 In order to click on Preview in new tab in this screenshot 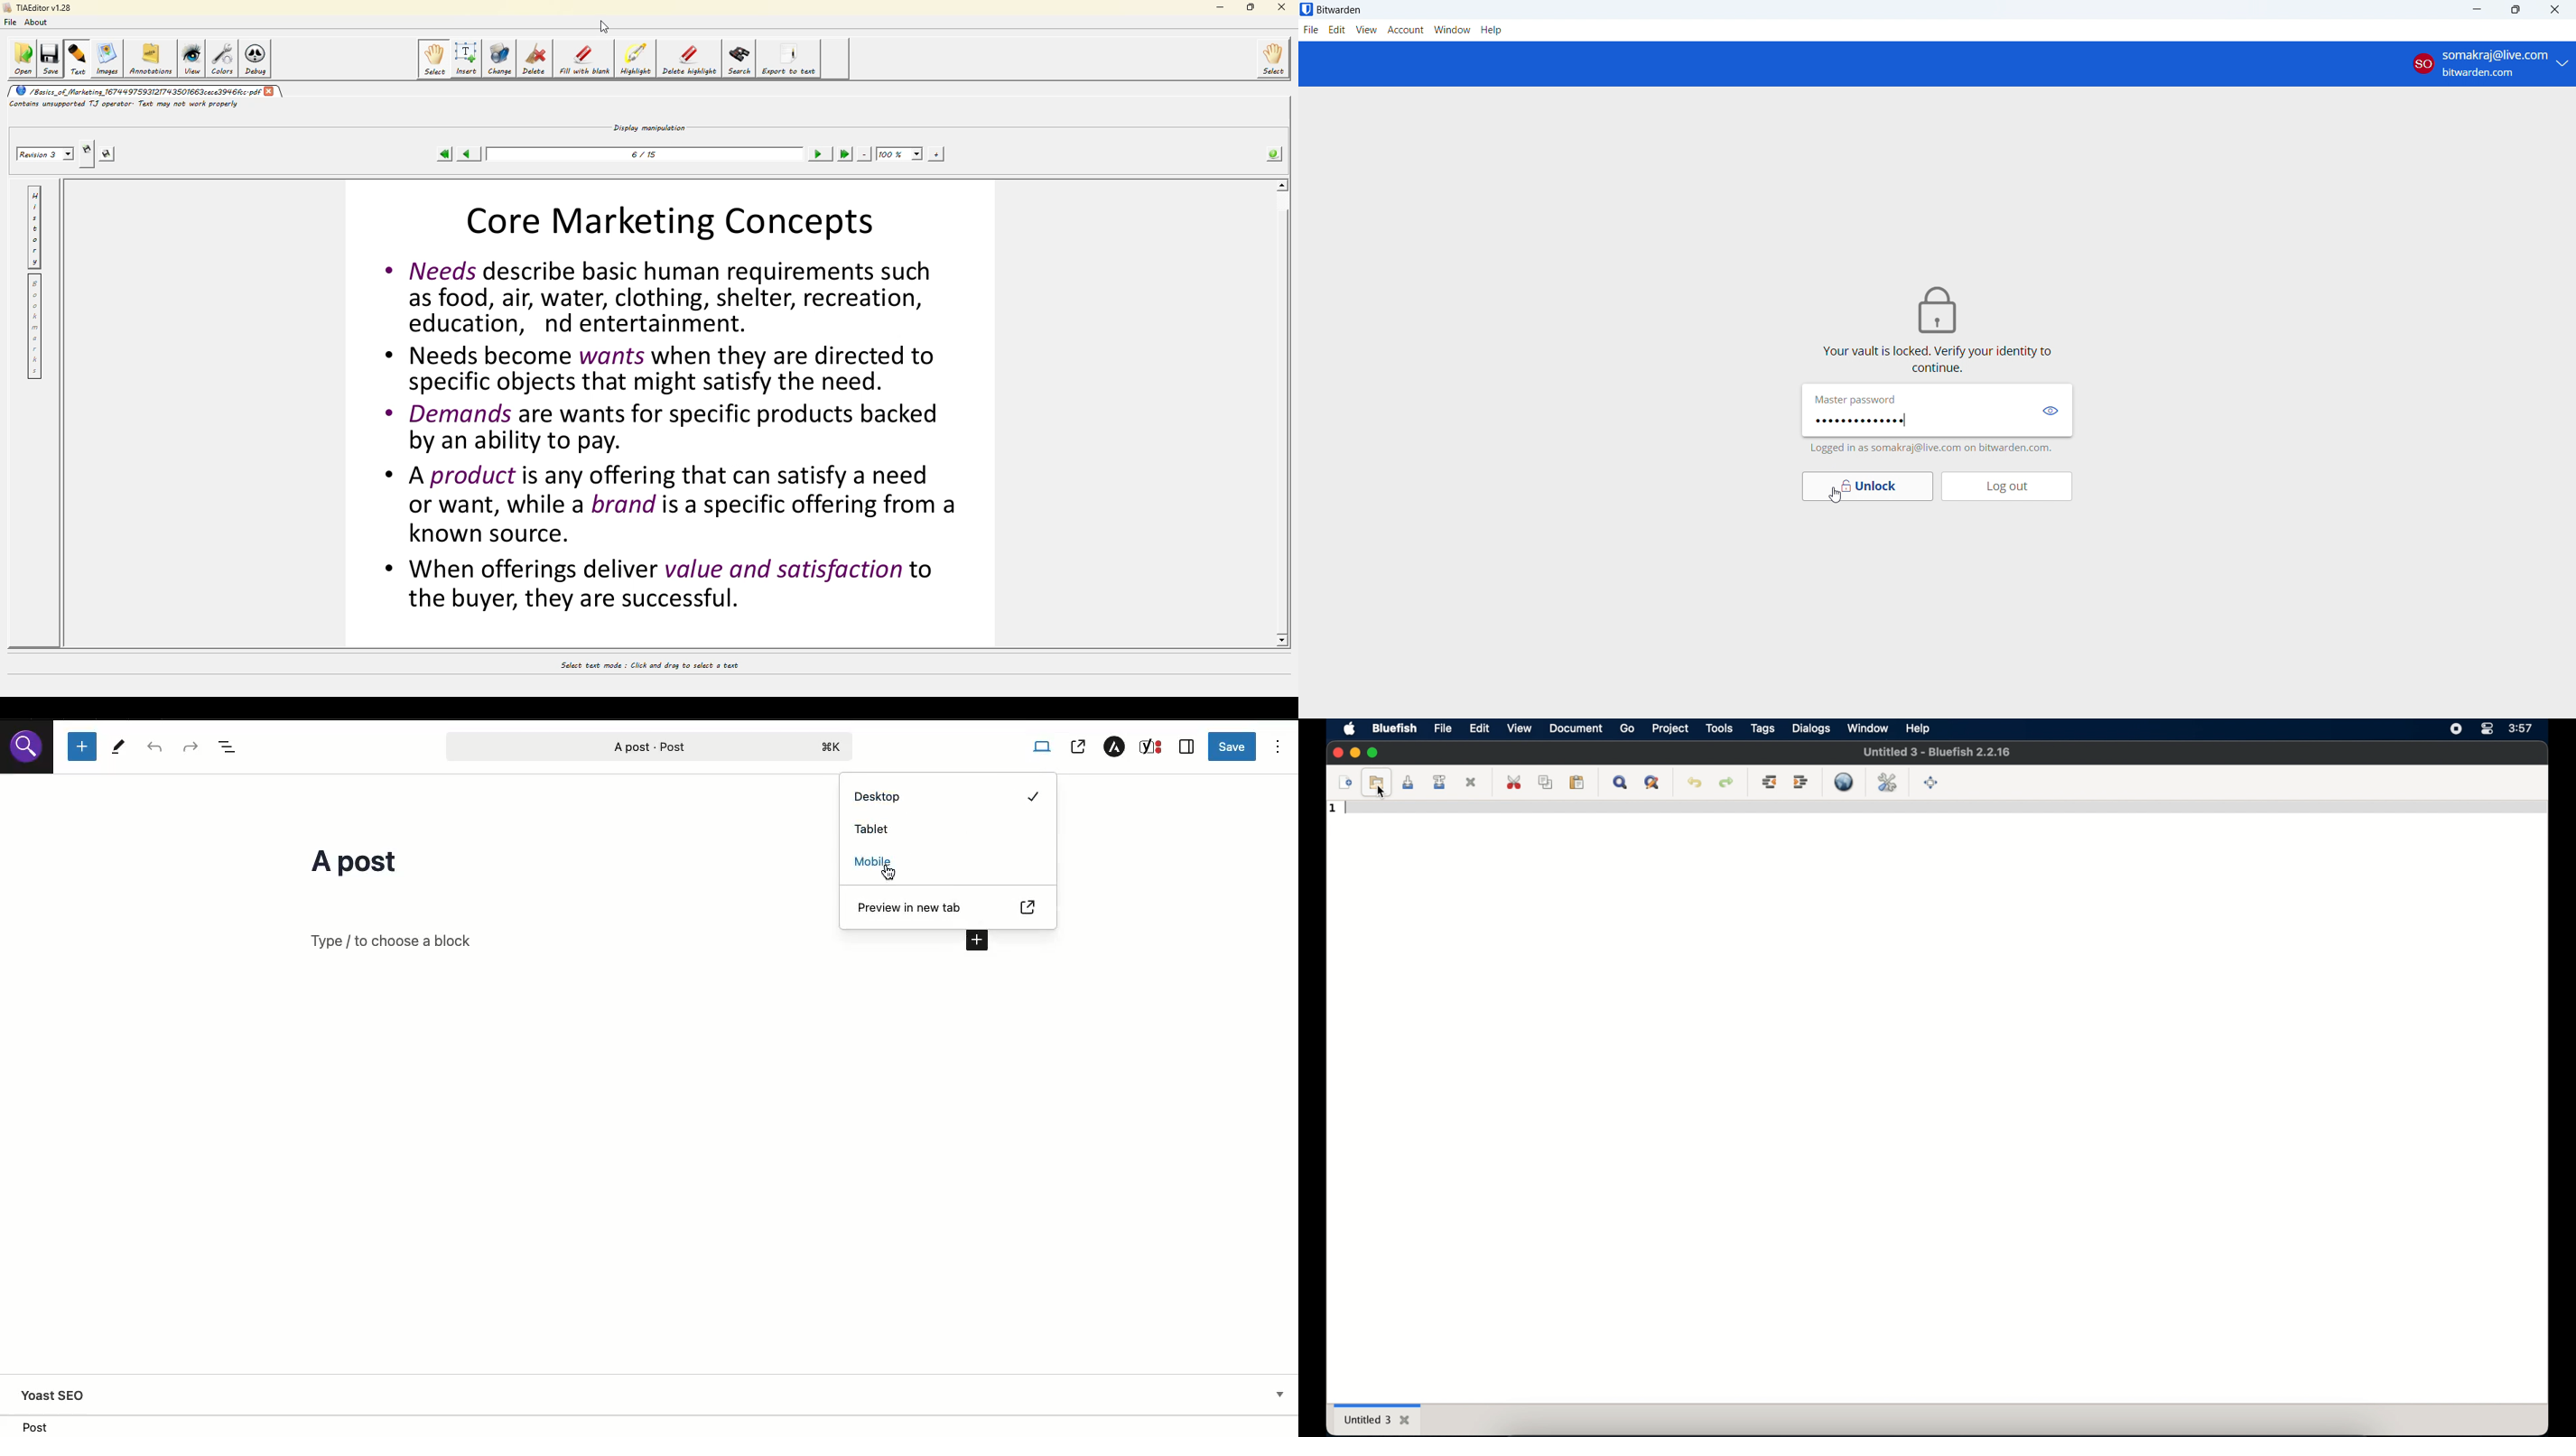, I will do `click(950, 908)`.